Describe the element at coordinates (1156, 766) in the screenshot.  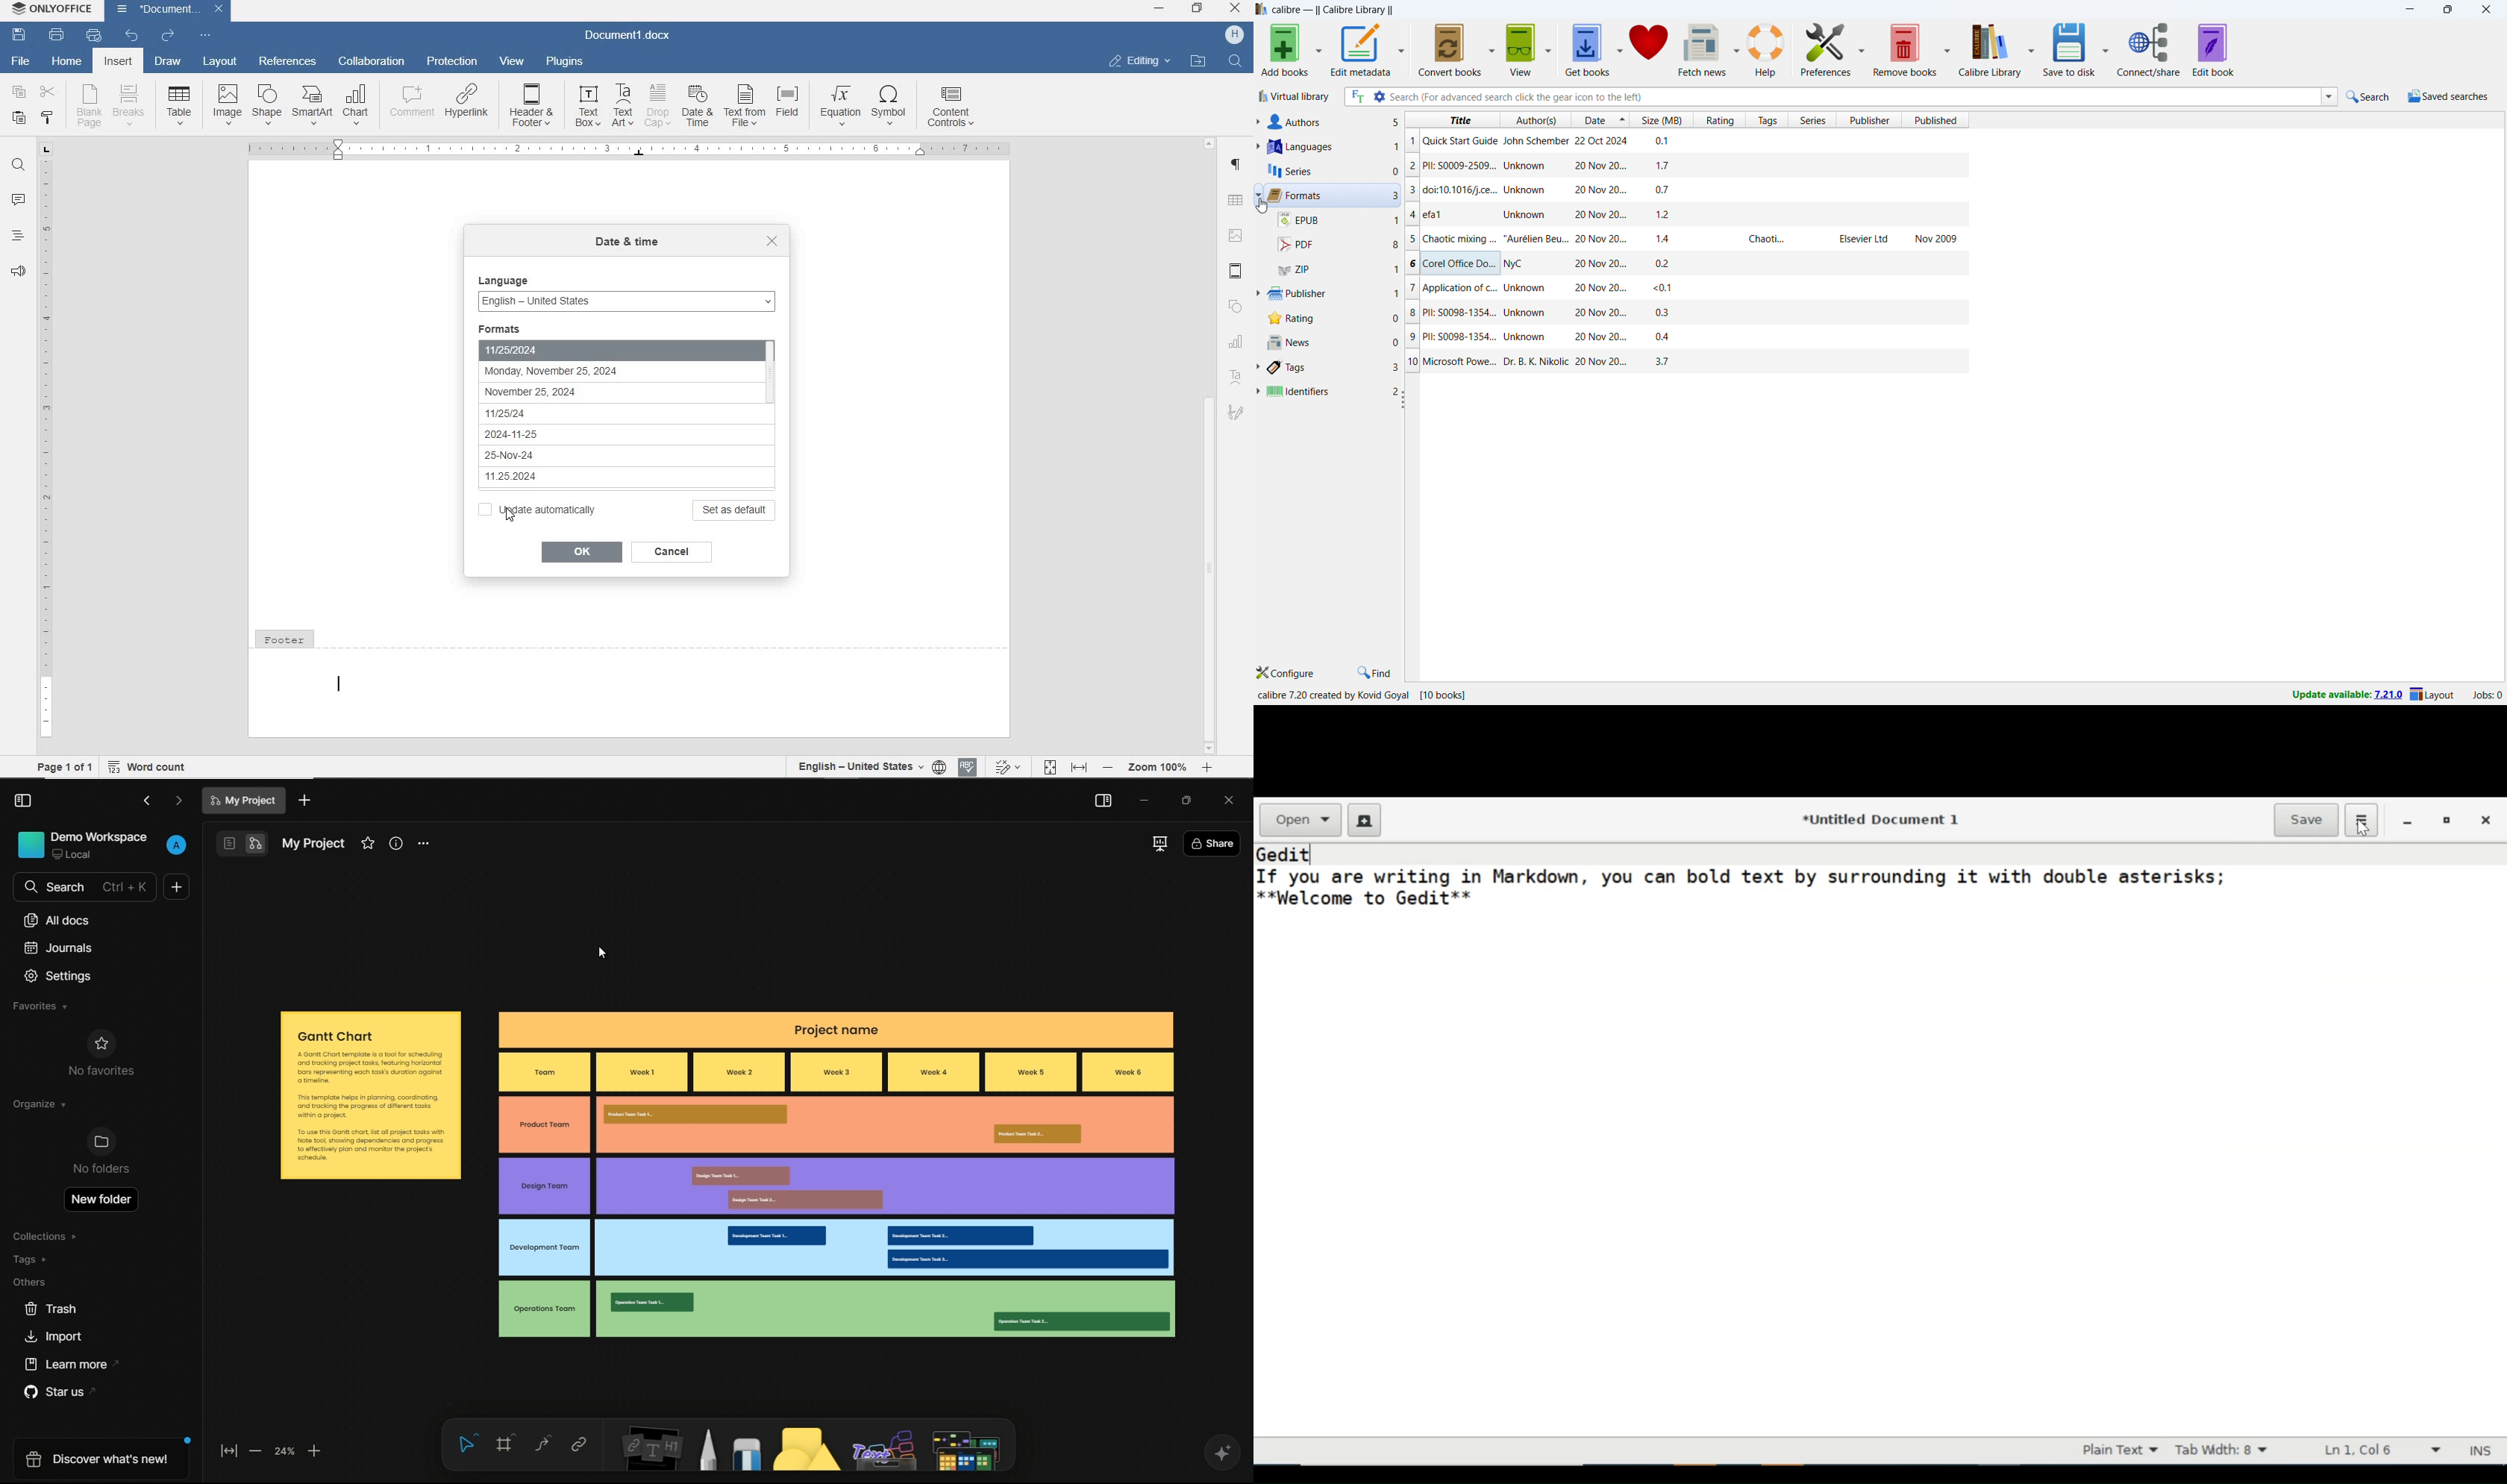
I see `zoom 100%` at that location.